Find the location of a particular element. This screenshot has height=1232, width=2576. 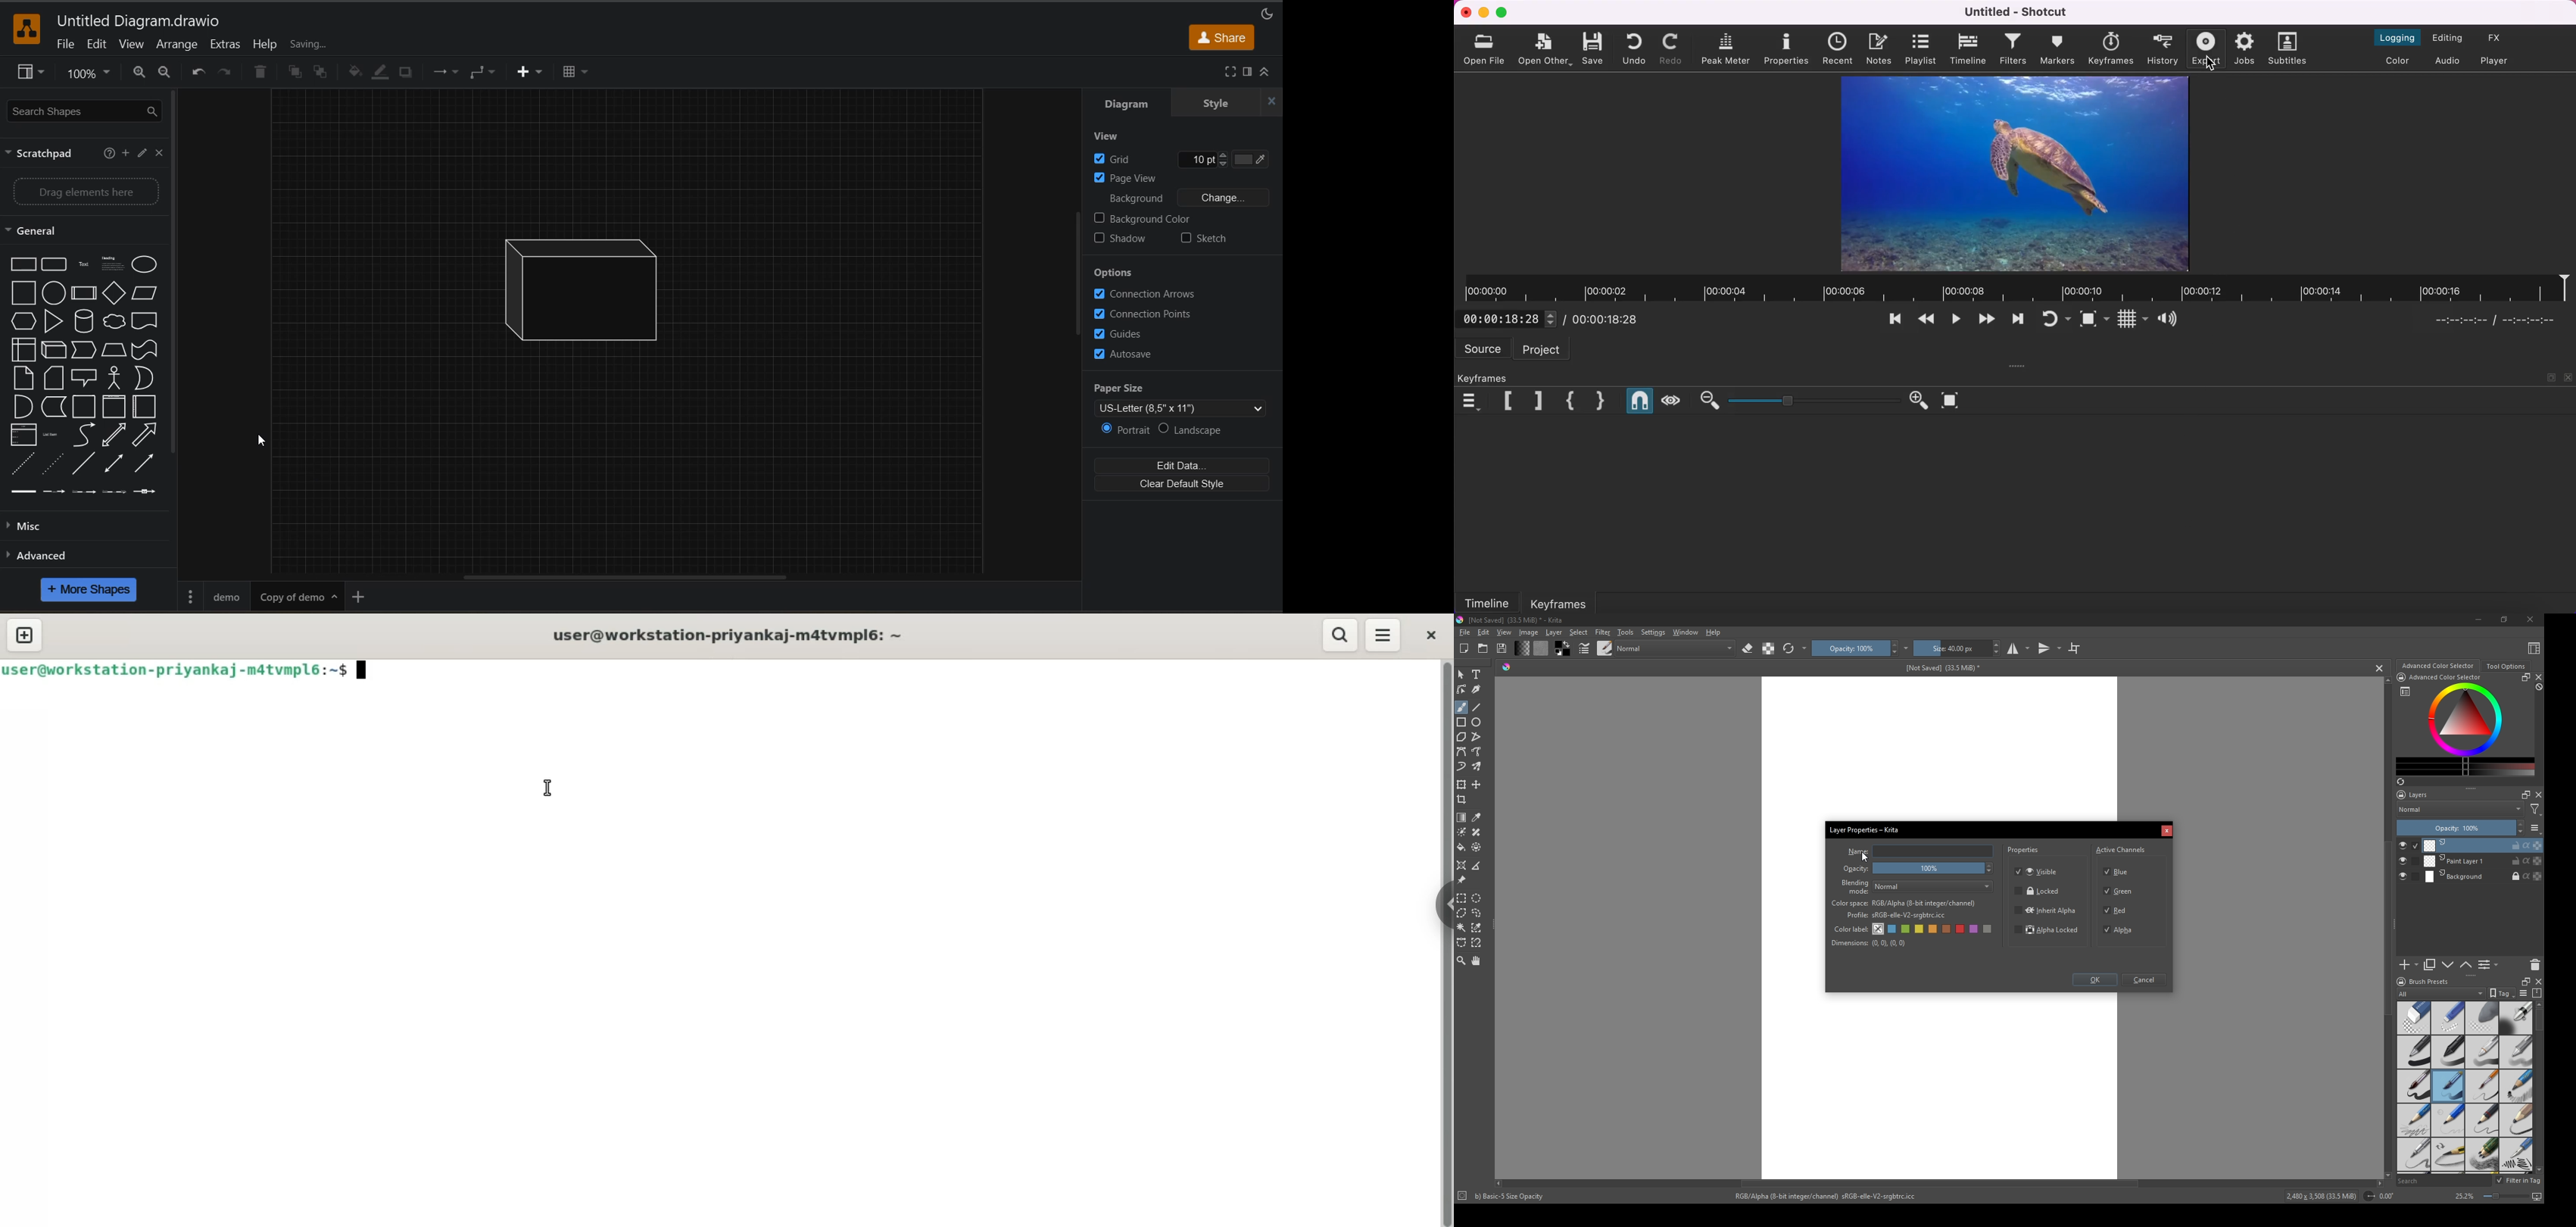

appearance is located at coordinates (1268, 13).